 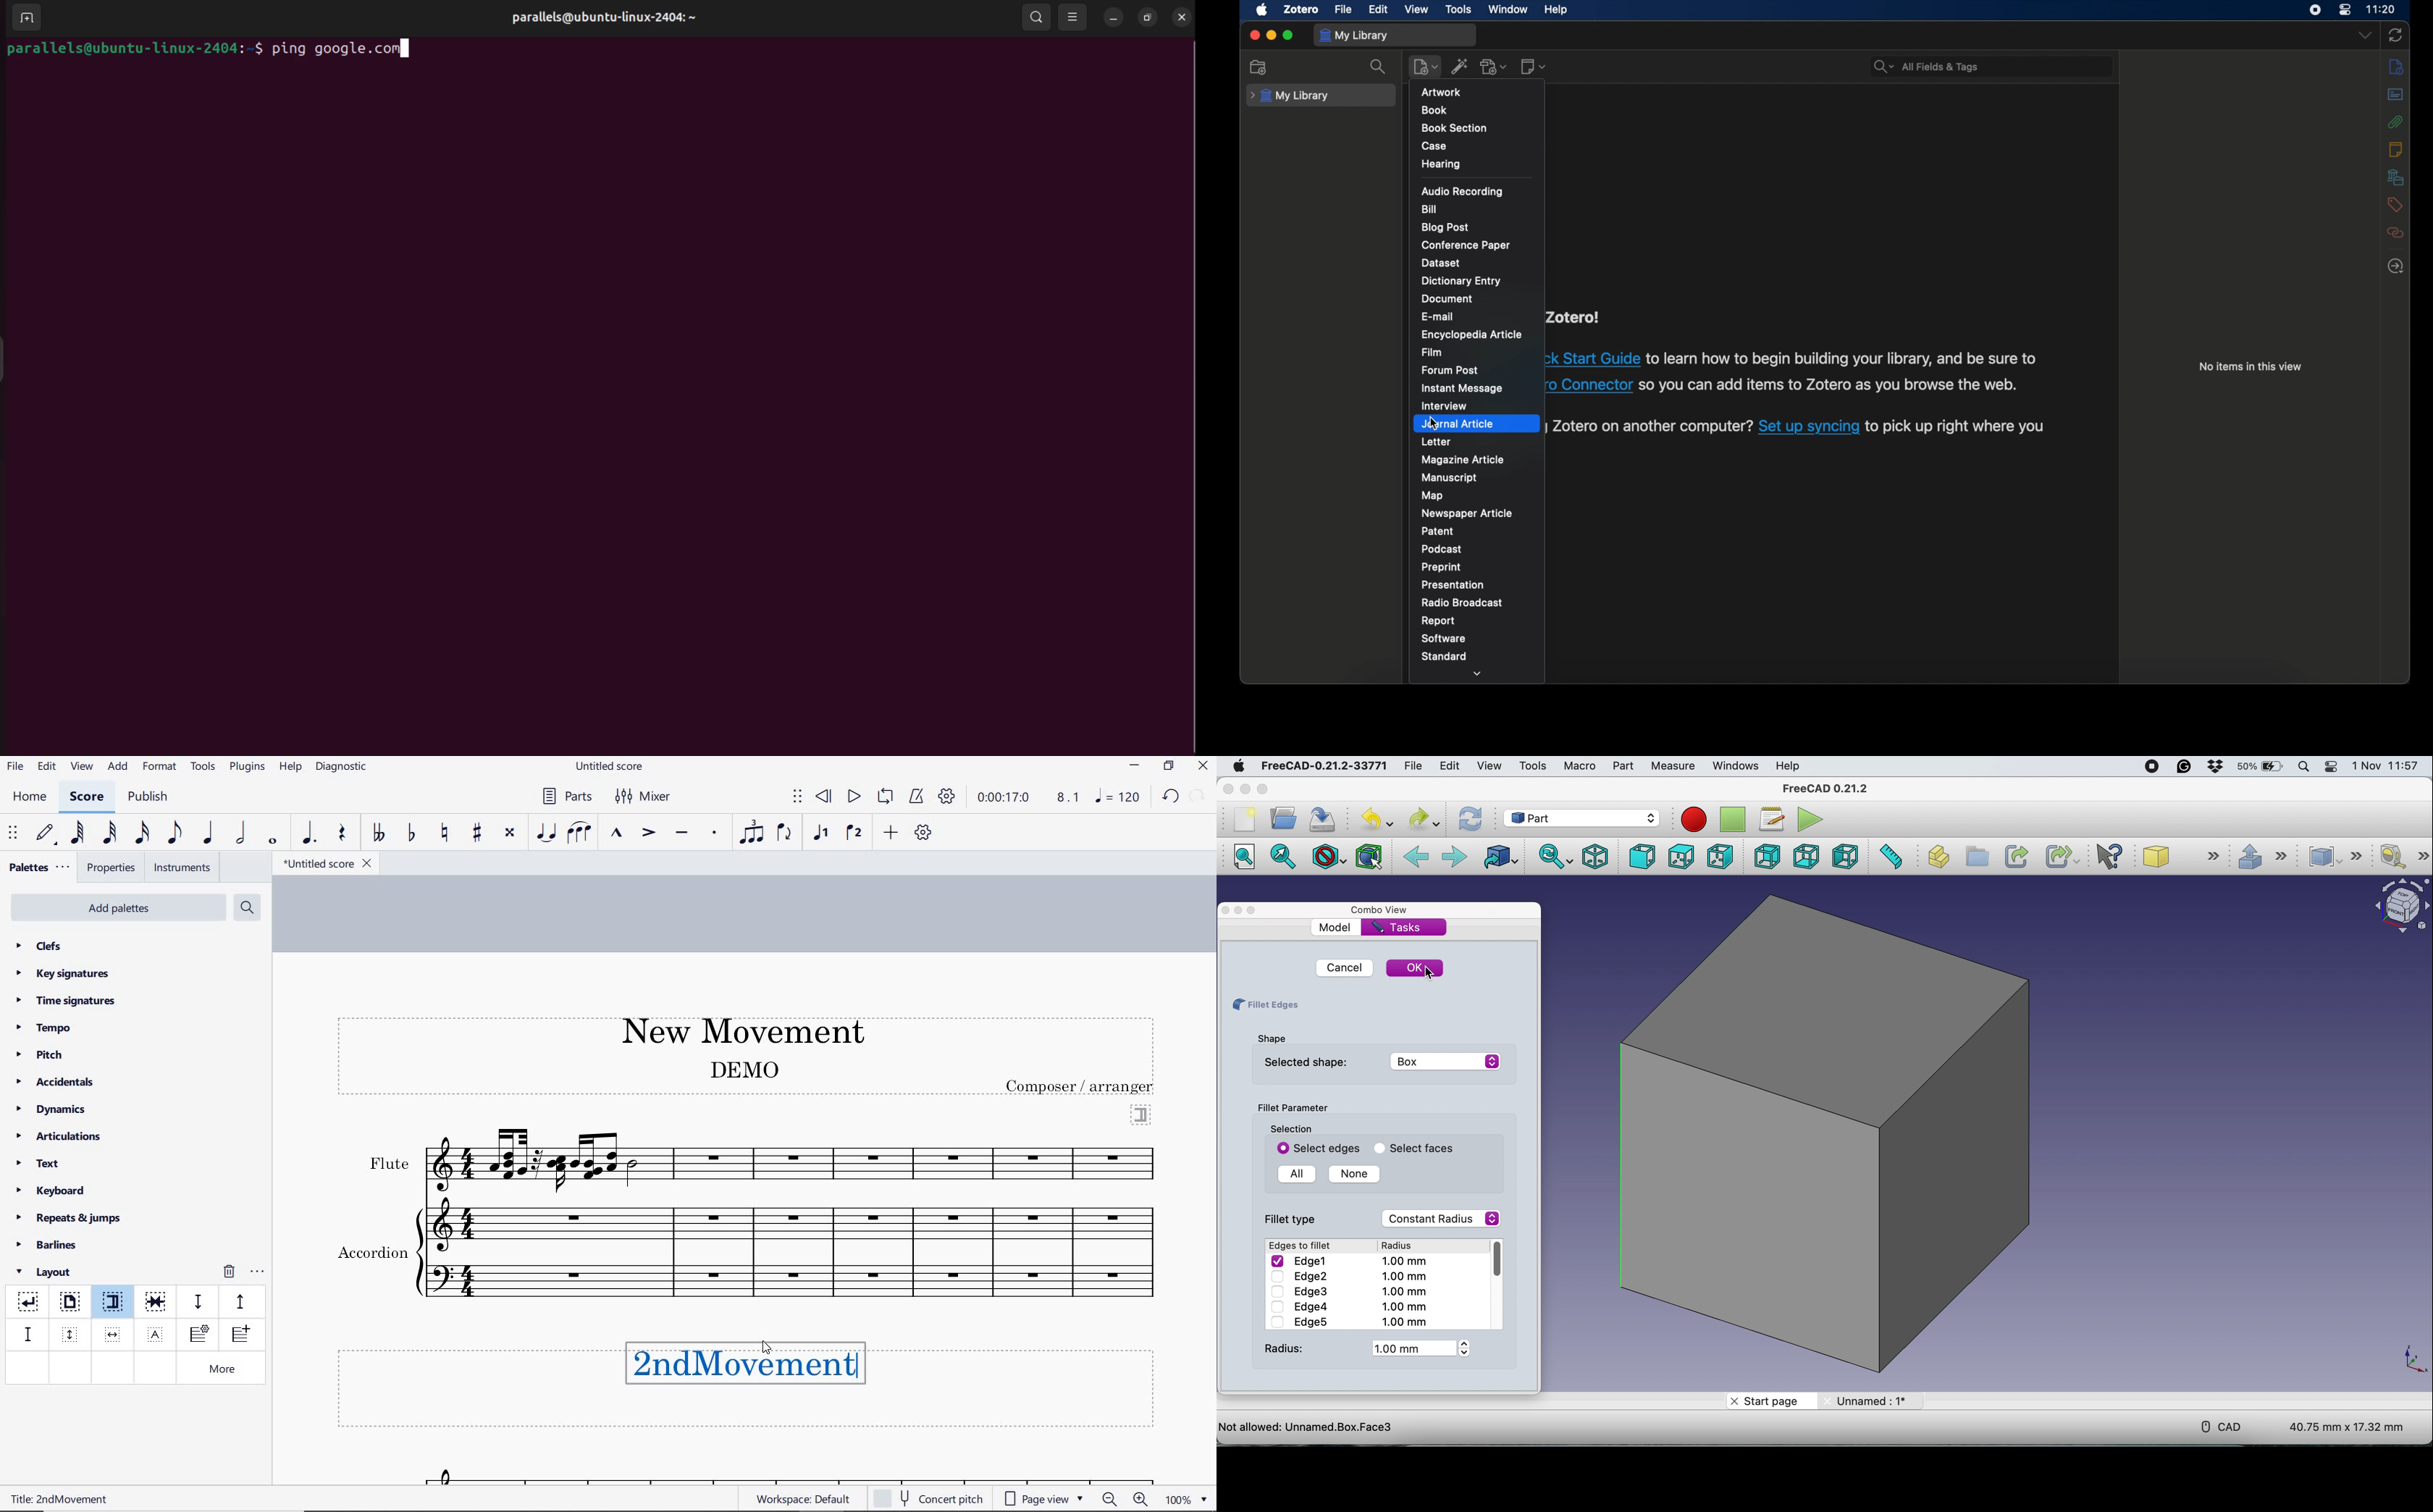 I want to click on options, so click(x=257, y=1269).